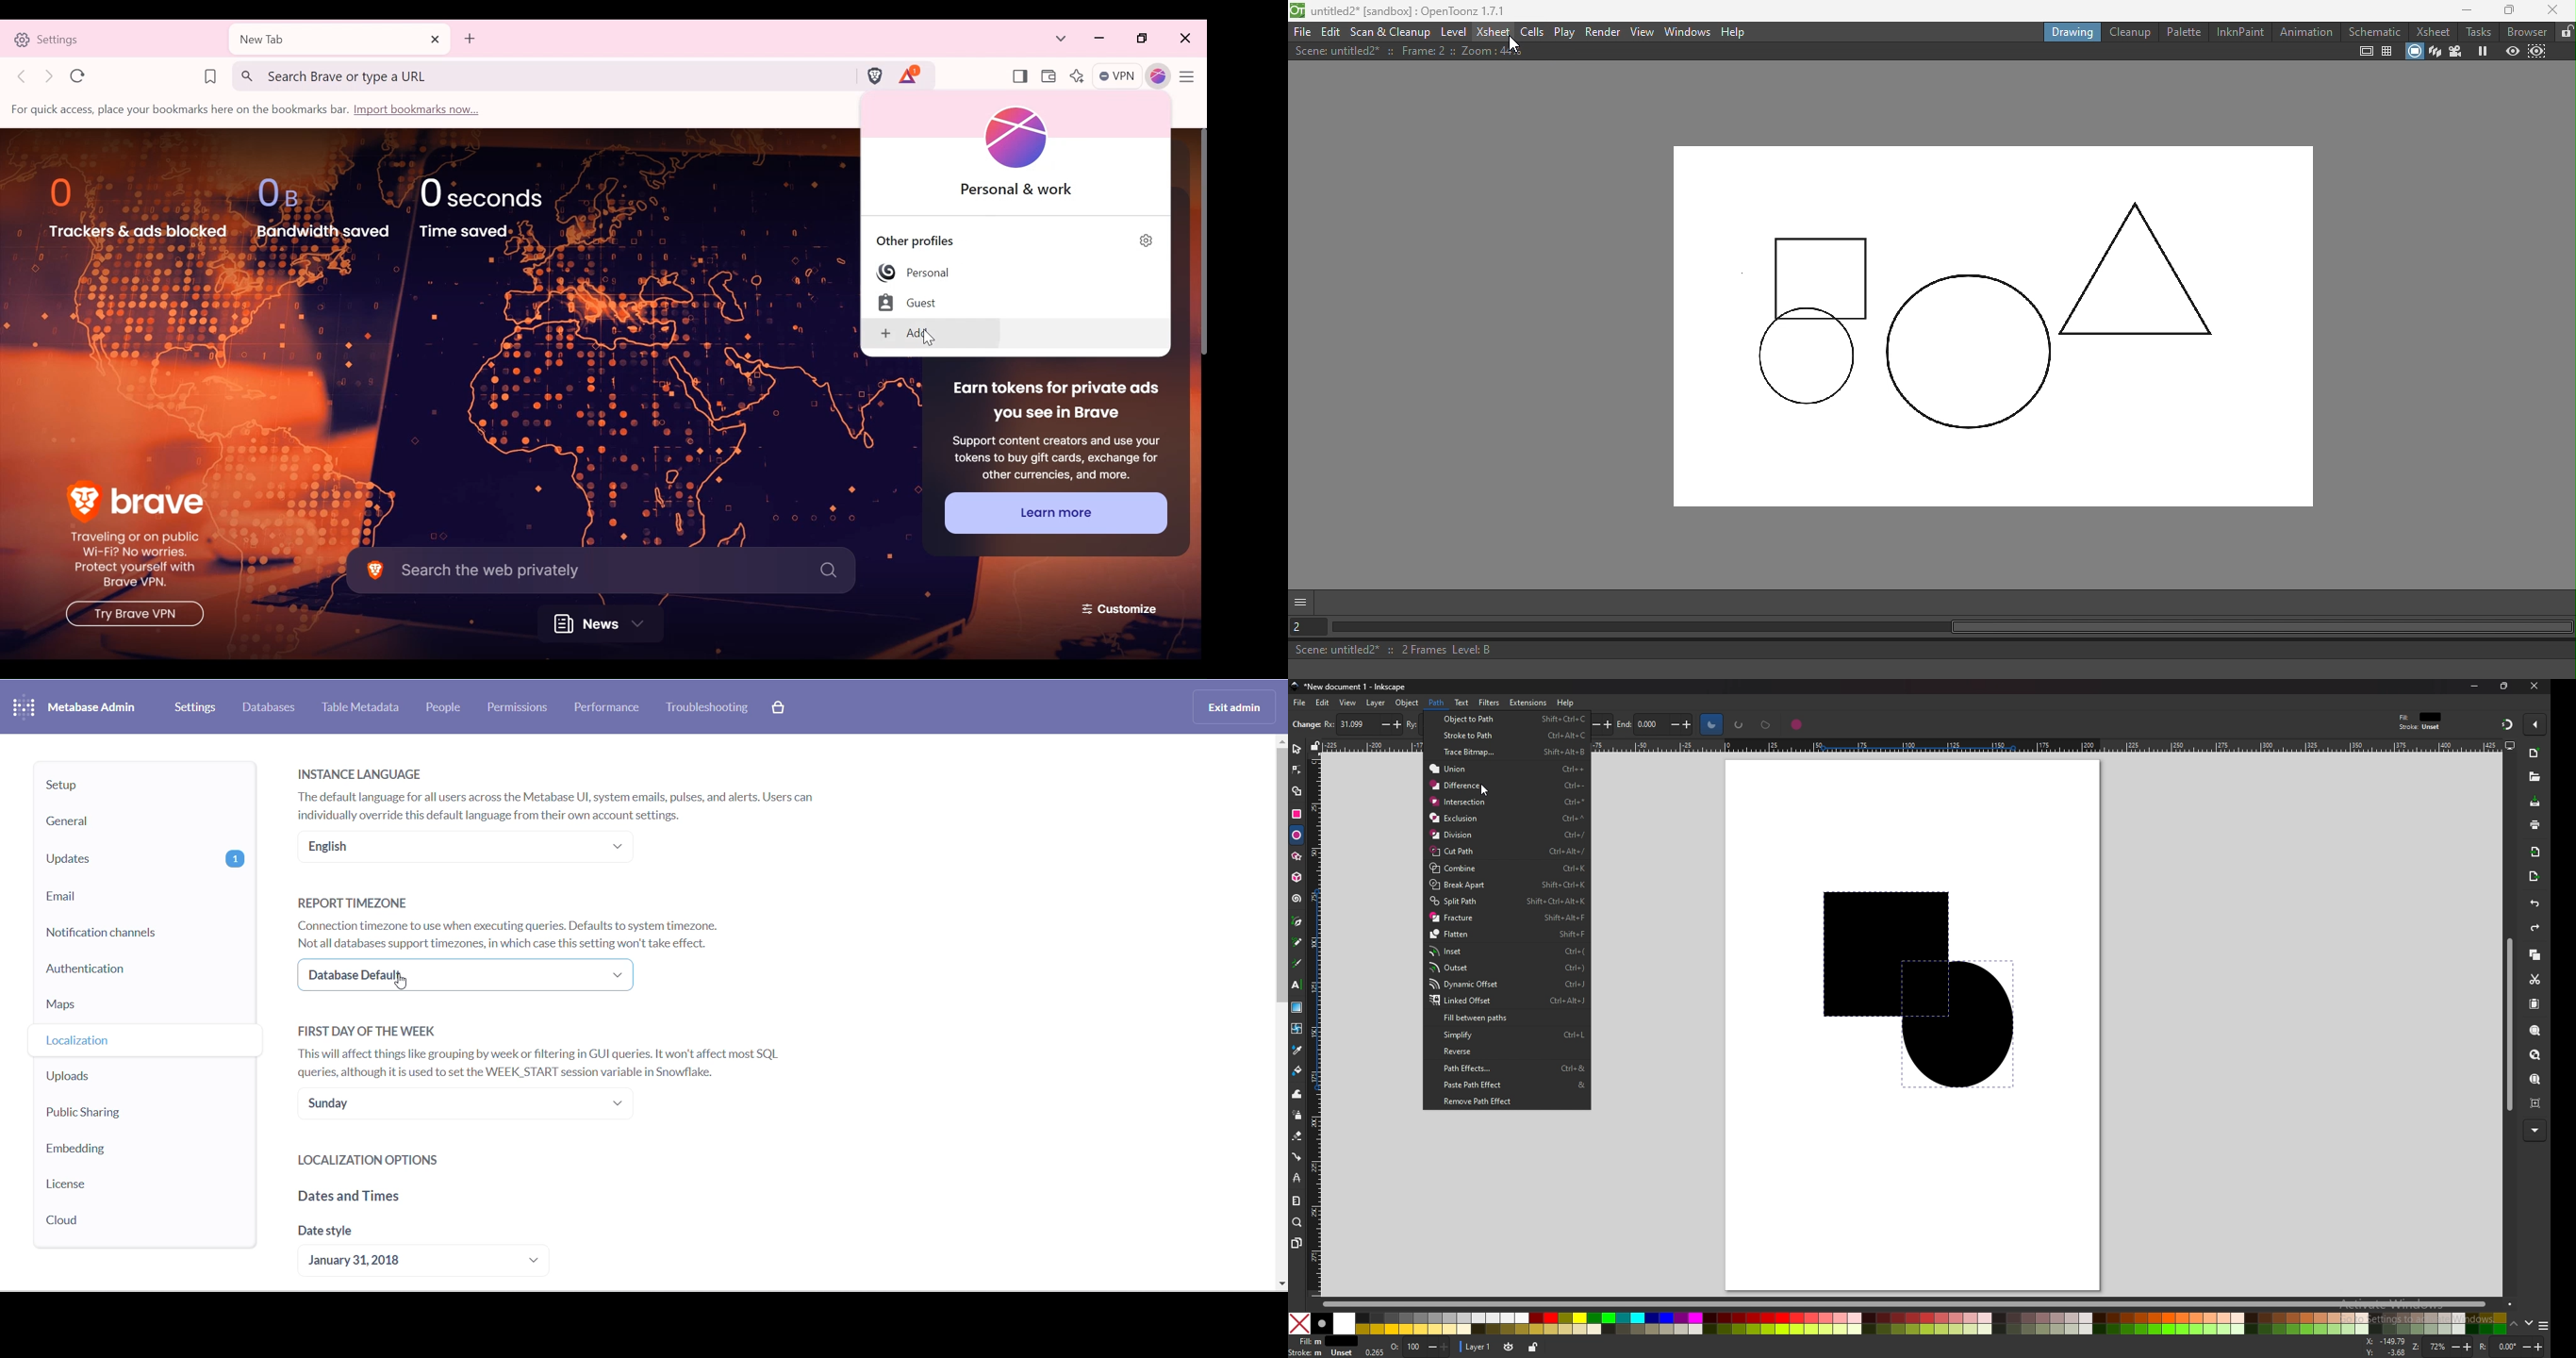 Image resolution: width=2576 pixels, height=1372 pixels. I want to click on Play, so click(1564, 32).